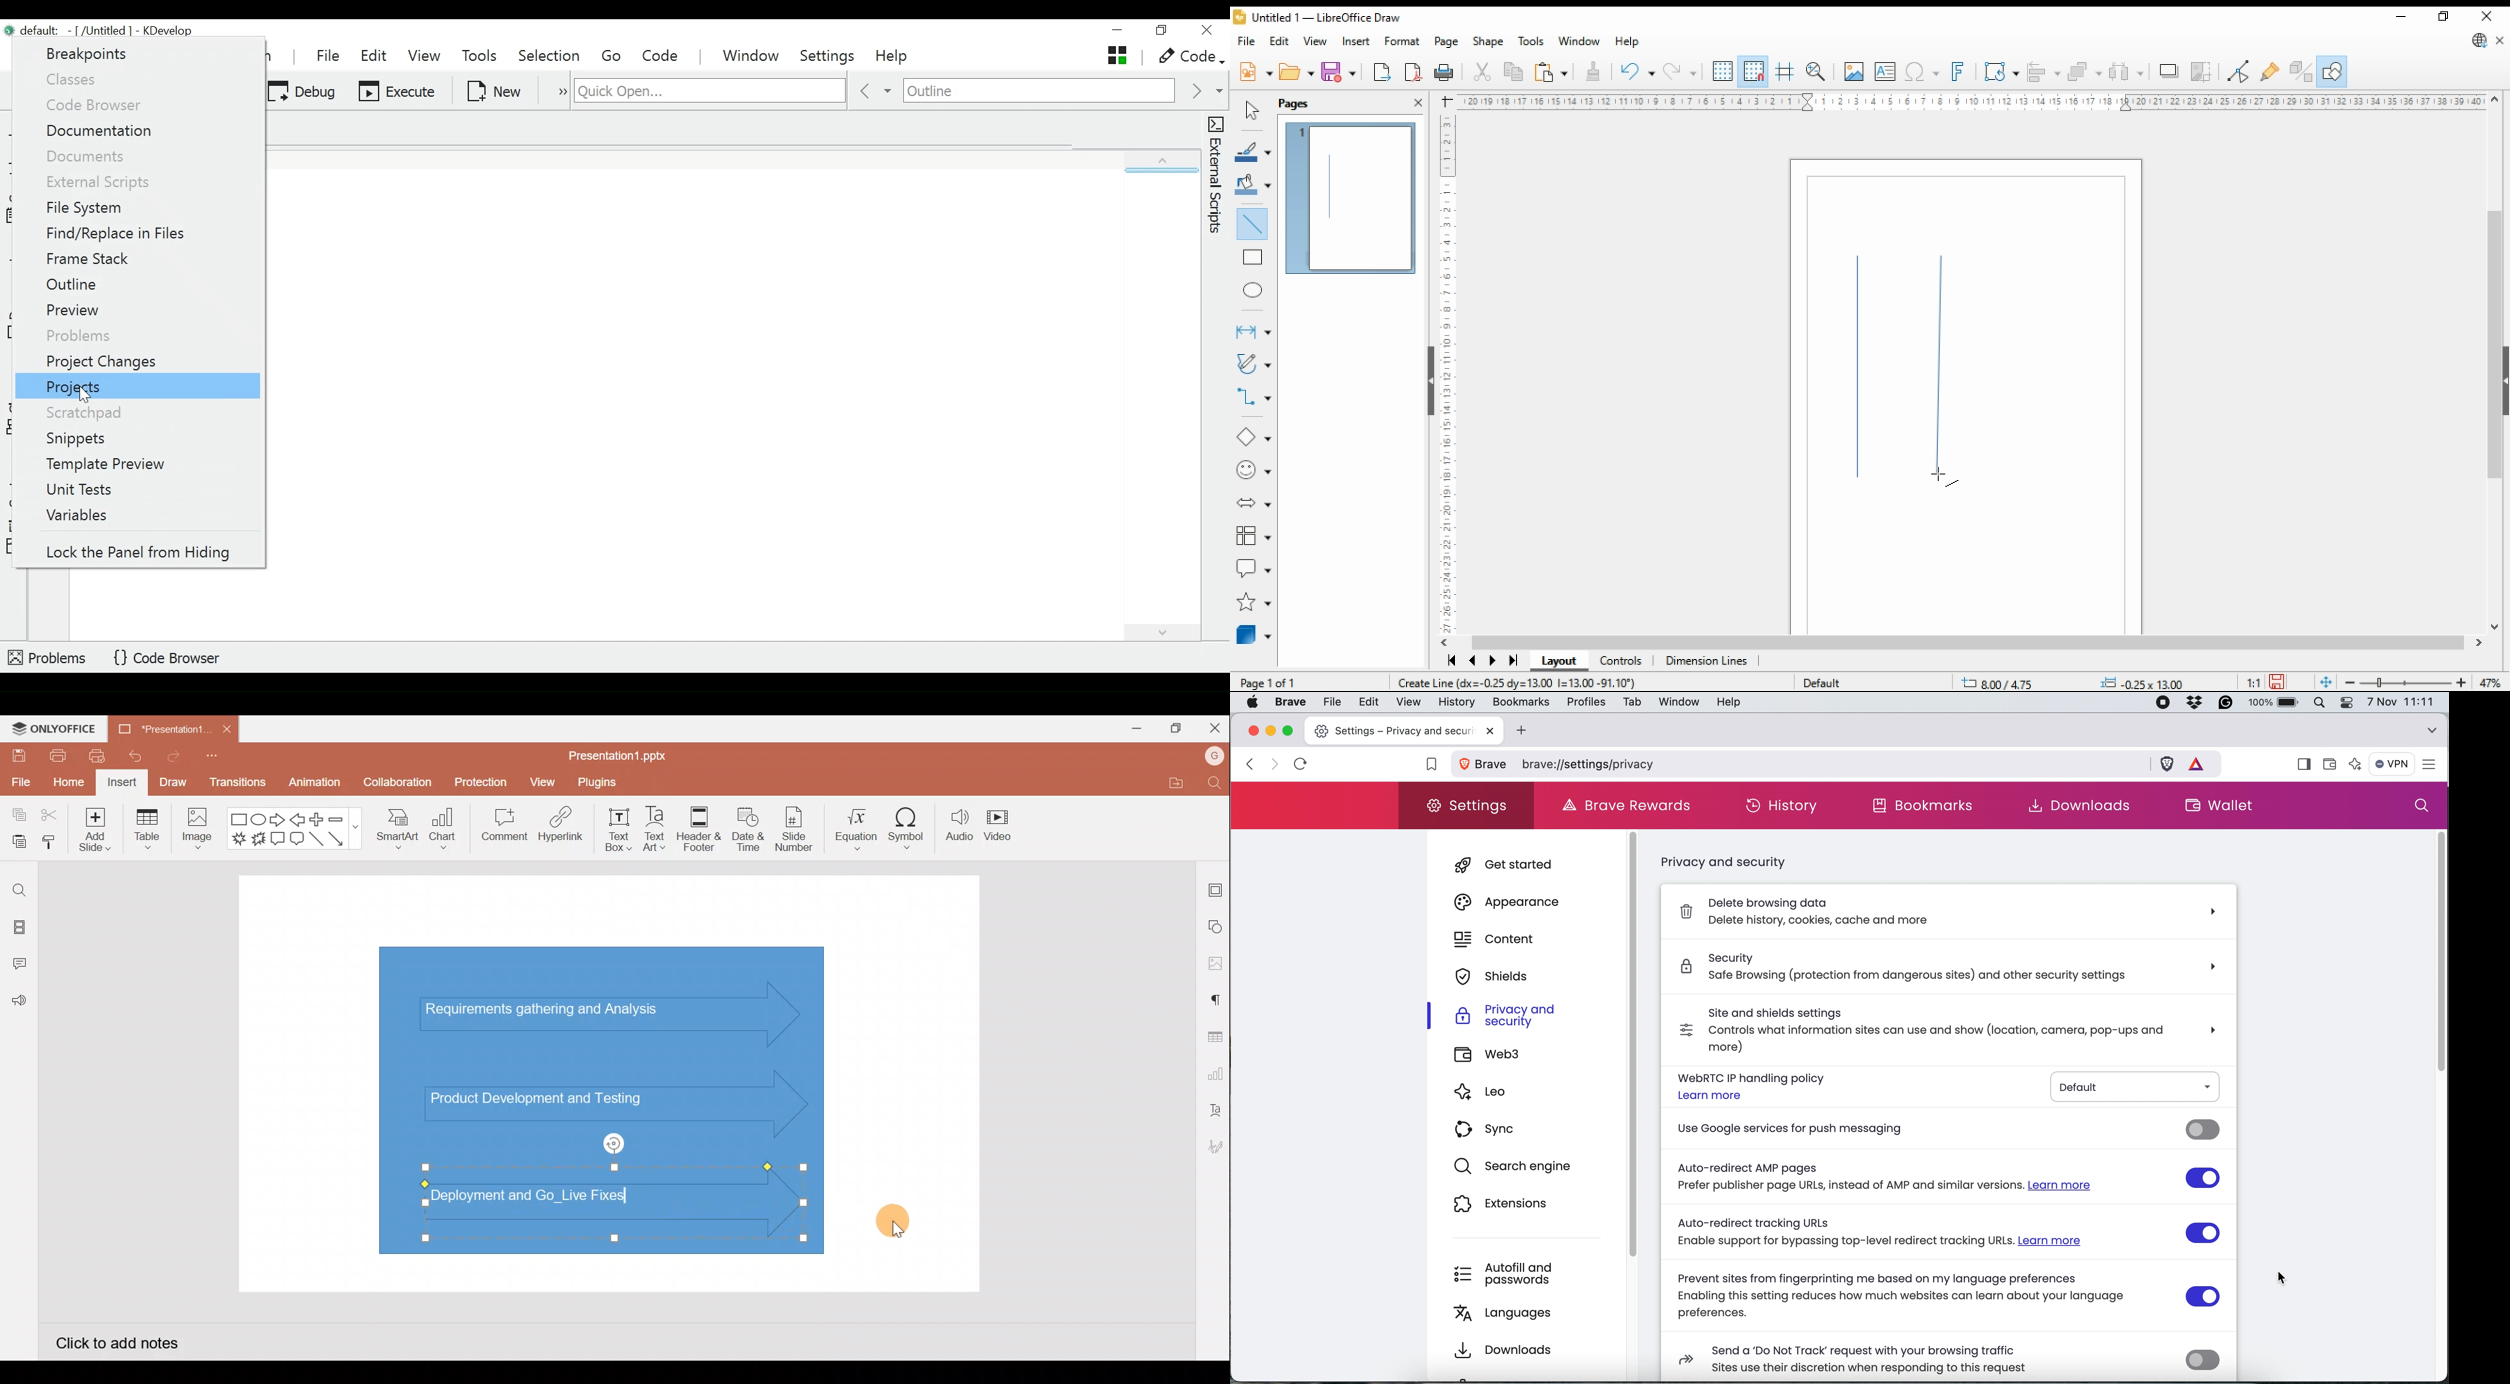 The height and width of the screenshot is (1400, 2520). I want to click on Table settings, so click(1212, 1035).